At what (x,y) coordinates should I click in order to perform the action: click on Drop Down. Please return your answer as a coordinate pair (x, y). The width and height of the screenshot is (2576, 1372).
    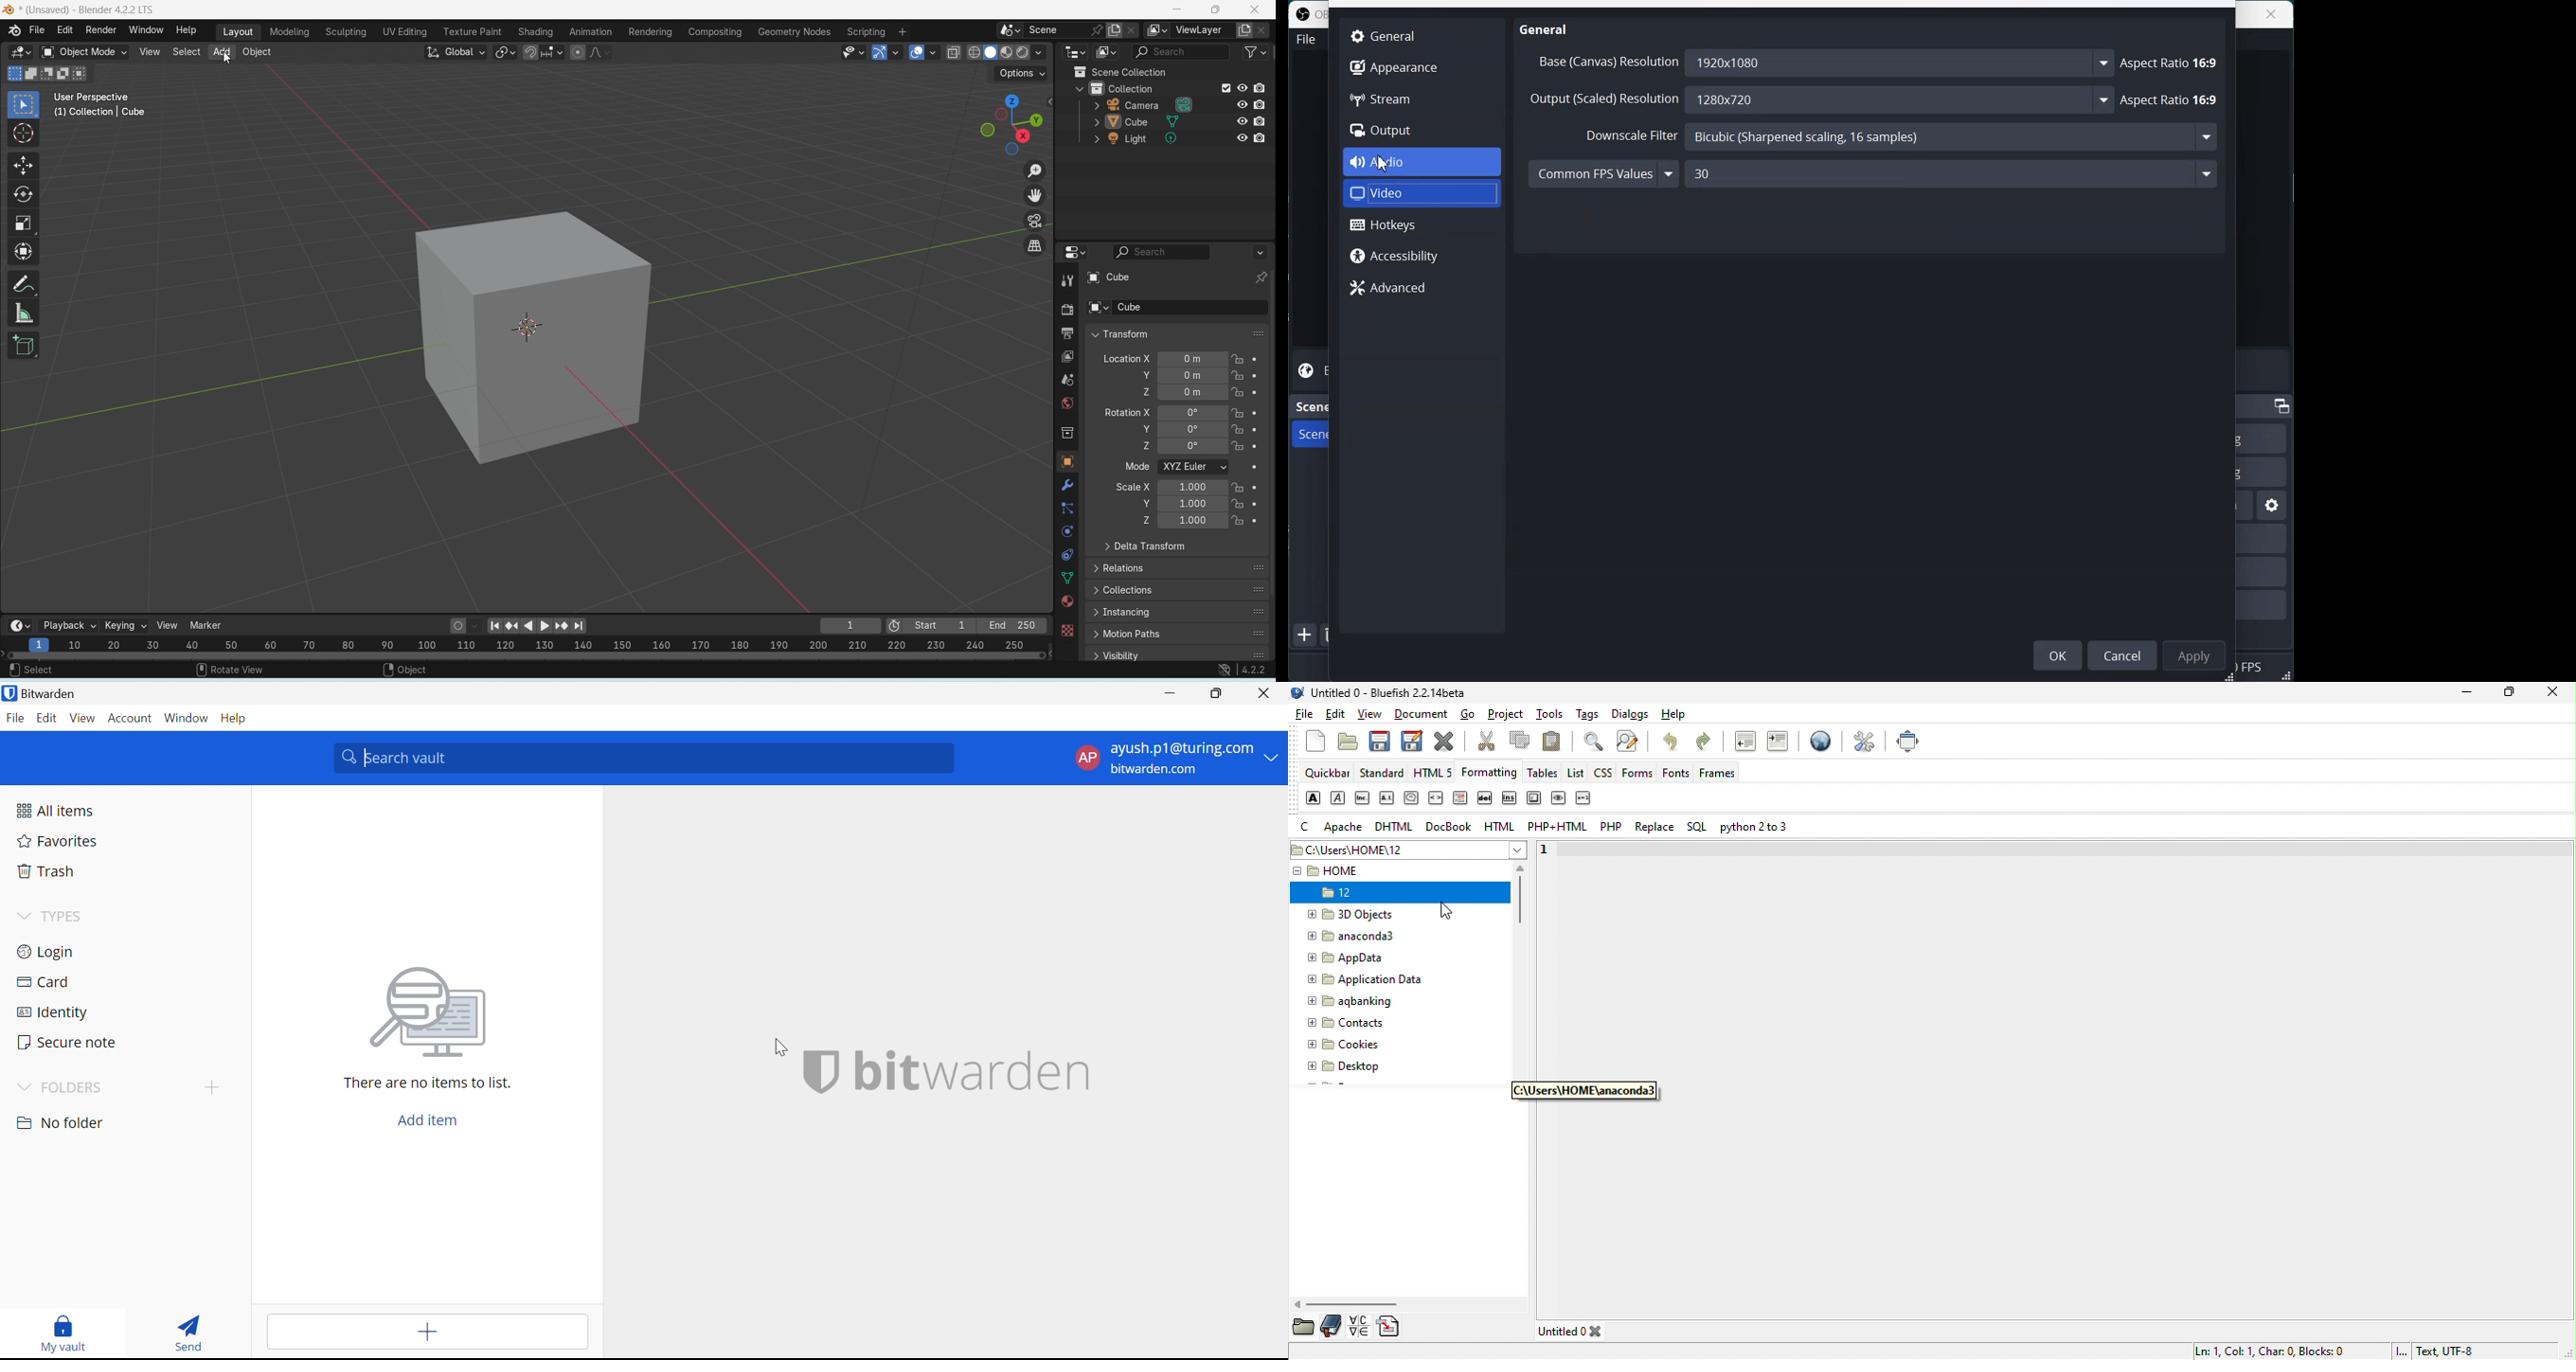
    Looking at the image, I should click on (23, 915).